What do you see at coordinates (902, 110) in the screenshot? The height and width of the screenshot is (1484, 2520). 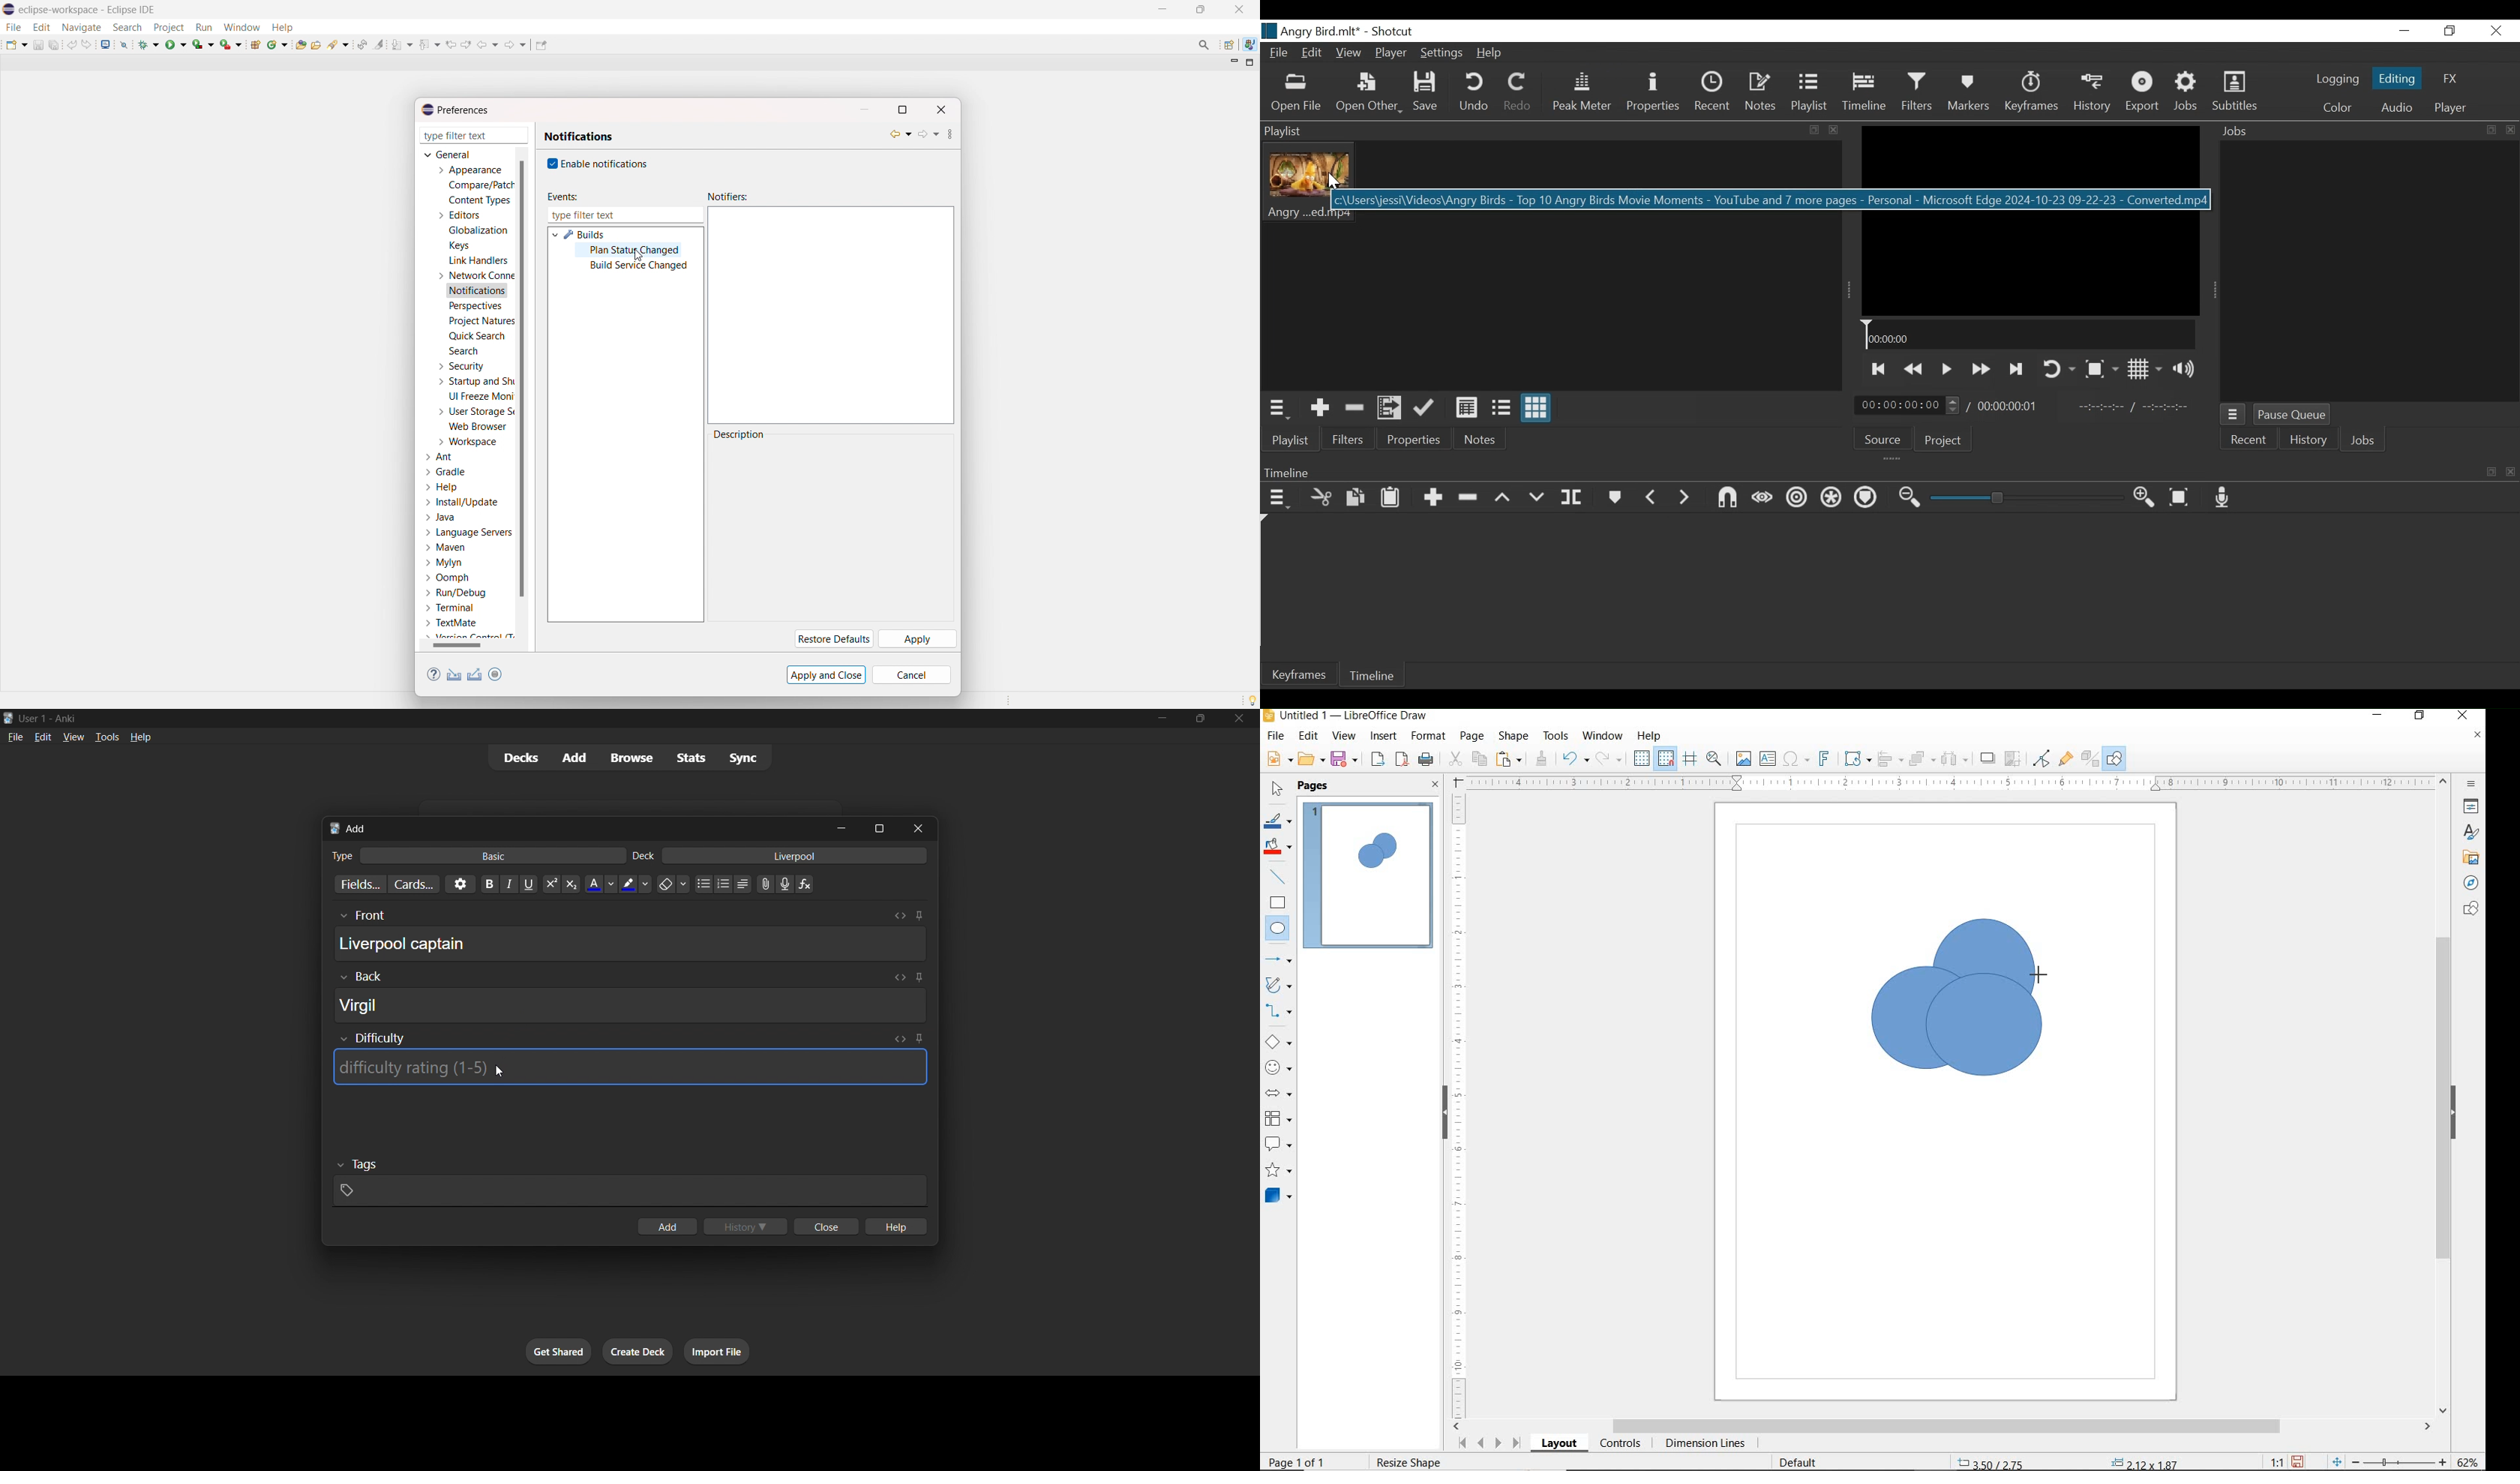 I see `maximize dialogbox` at bounding box center [902, 110].